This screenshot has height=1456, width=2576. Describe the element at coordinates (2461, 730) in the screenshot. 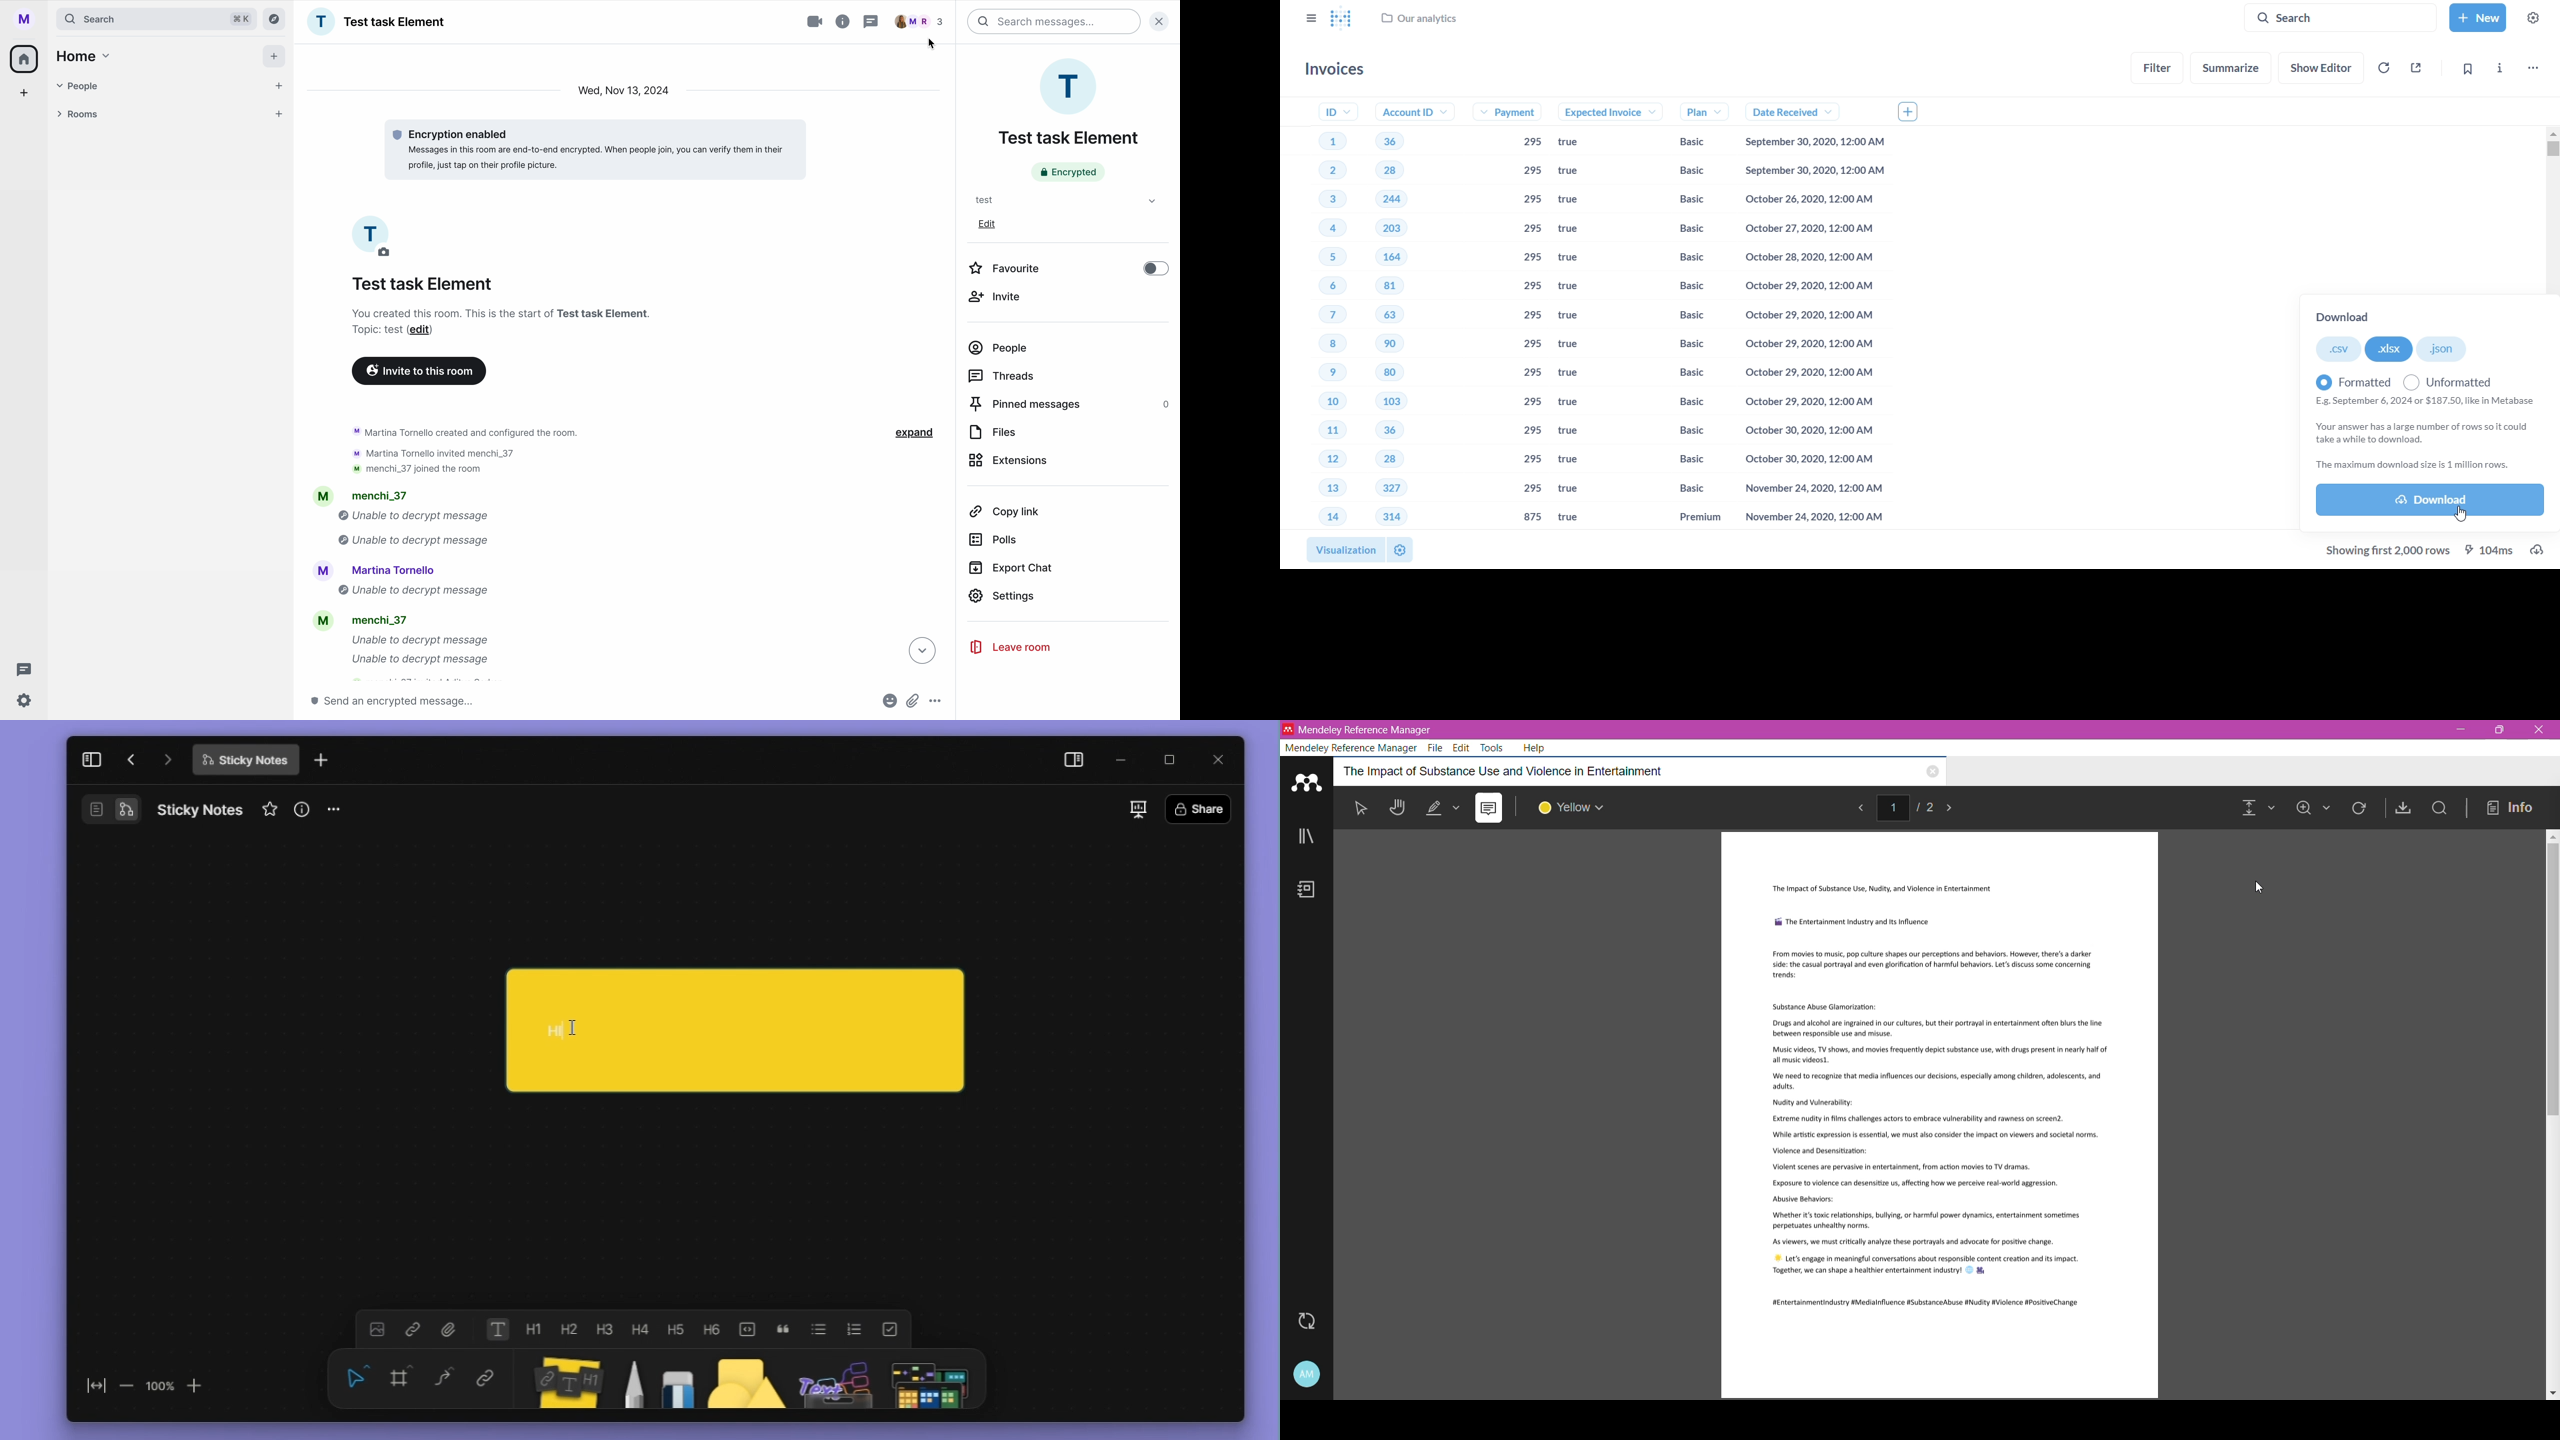

I see `Minimize` at that location.